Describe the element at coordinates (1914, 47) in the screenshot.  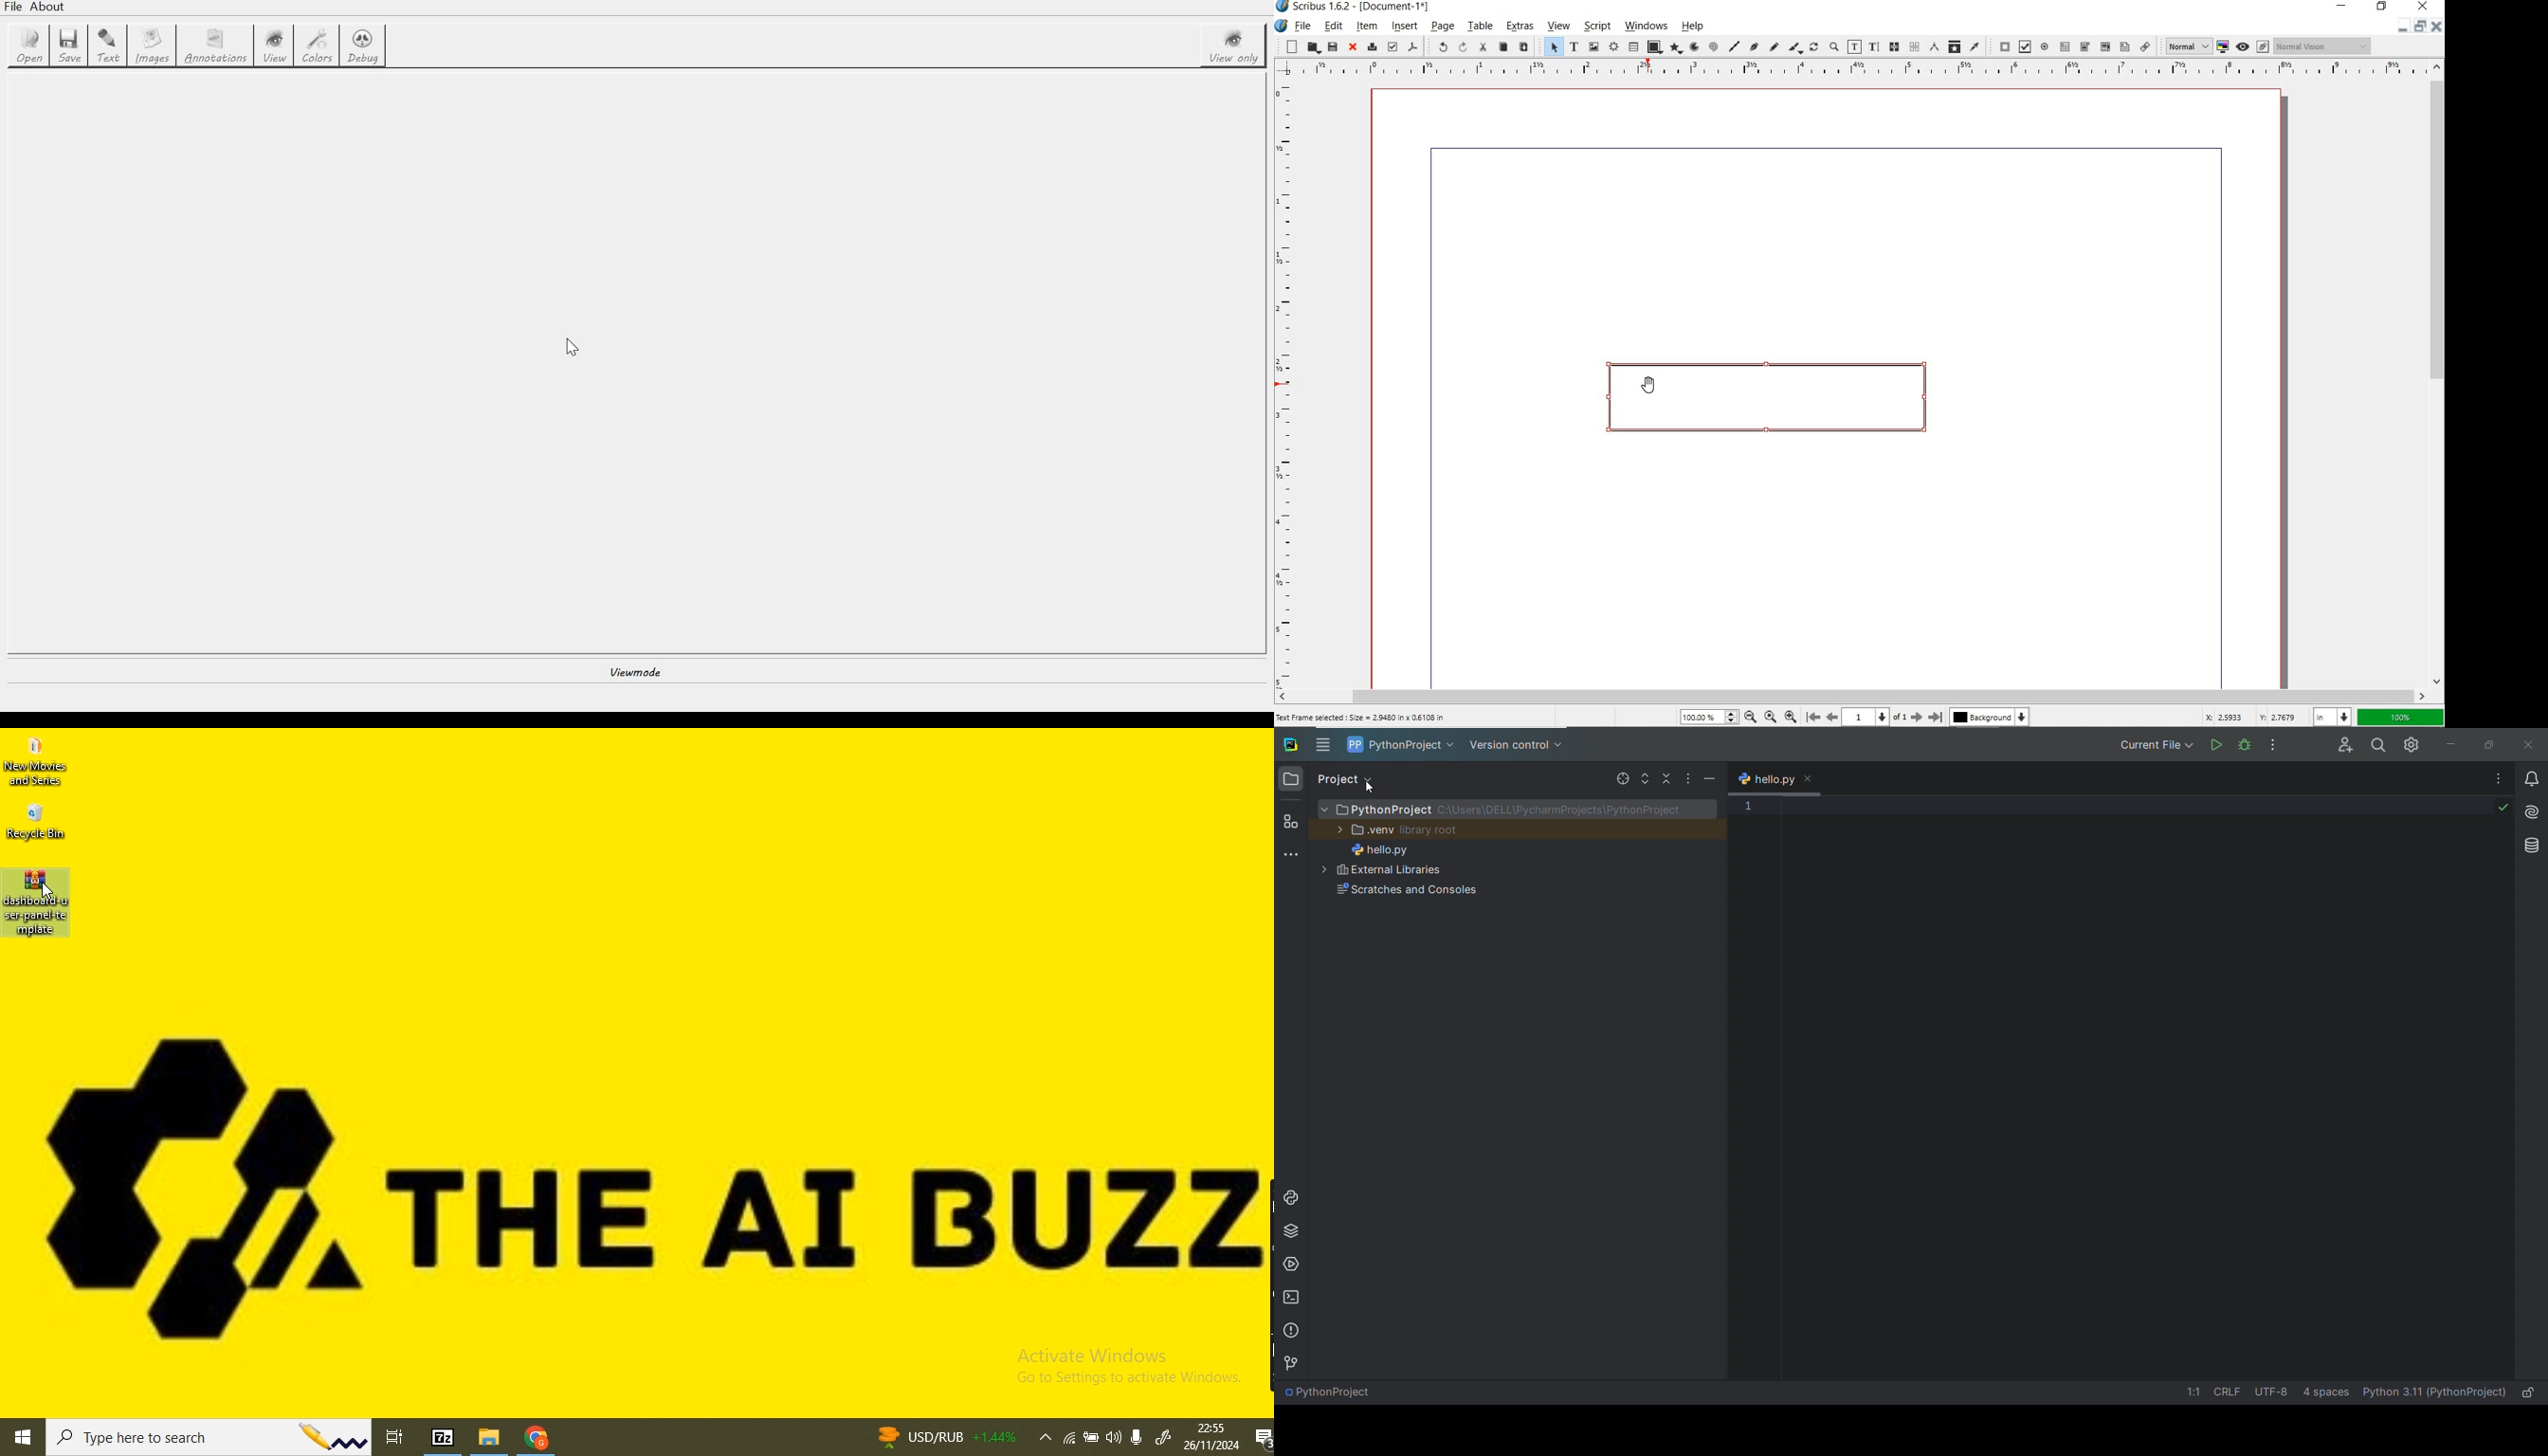
I see `unlink text frames` at that location.